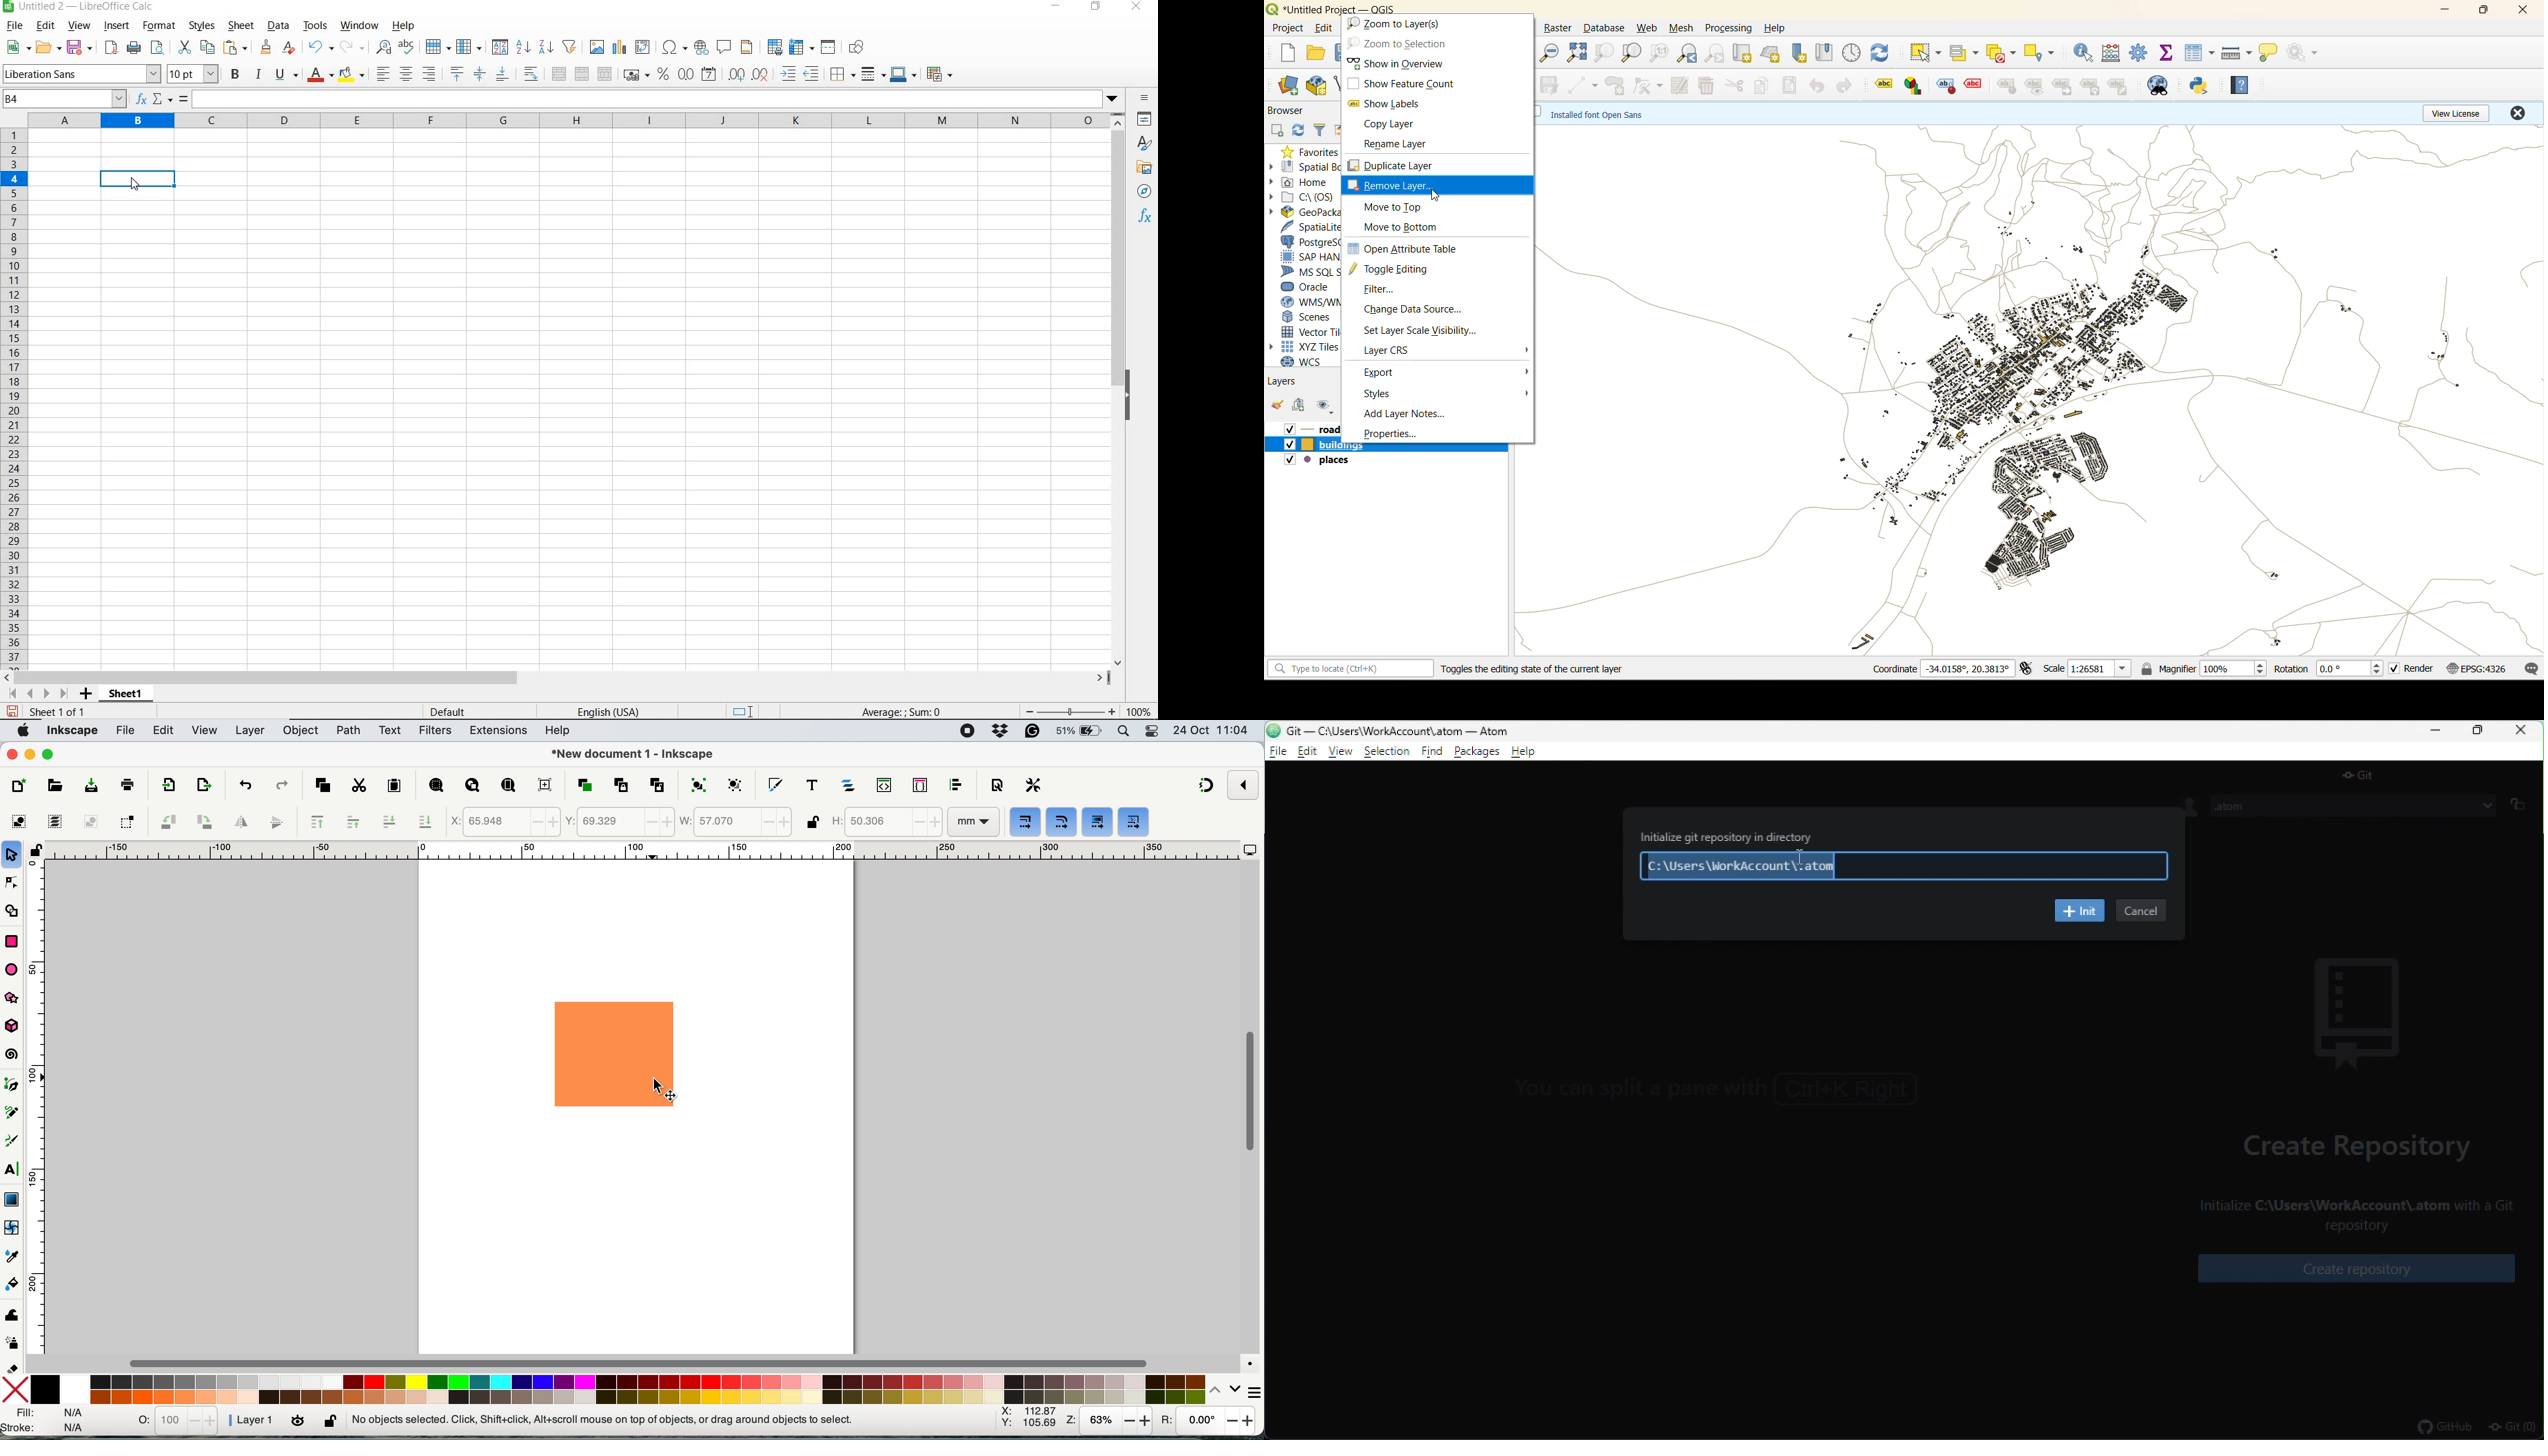  I want to click on undo, so click(1814, 88).